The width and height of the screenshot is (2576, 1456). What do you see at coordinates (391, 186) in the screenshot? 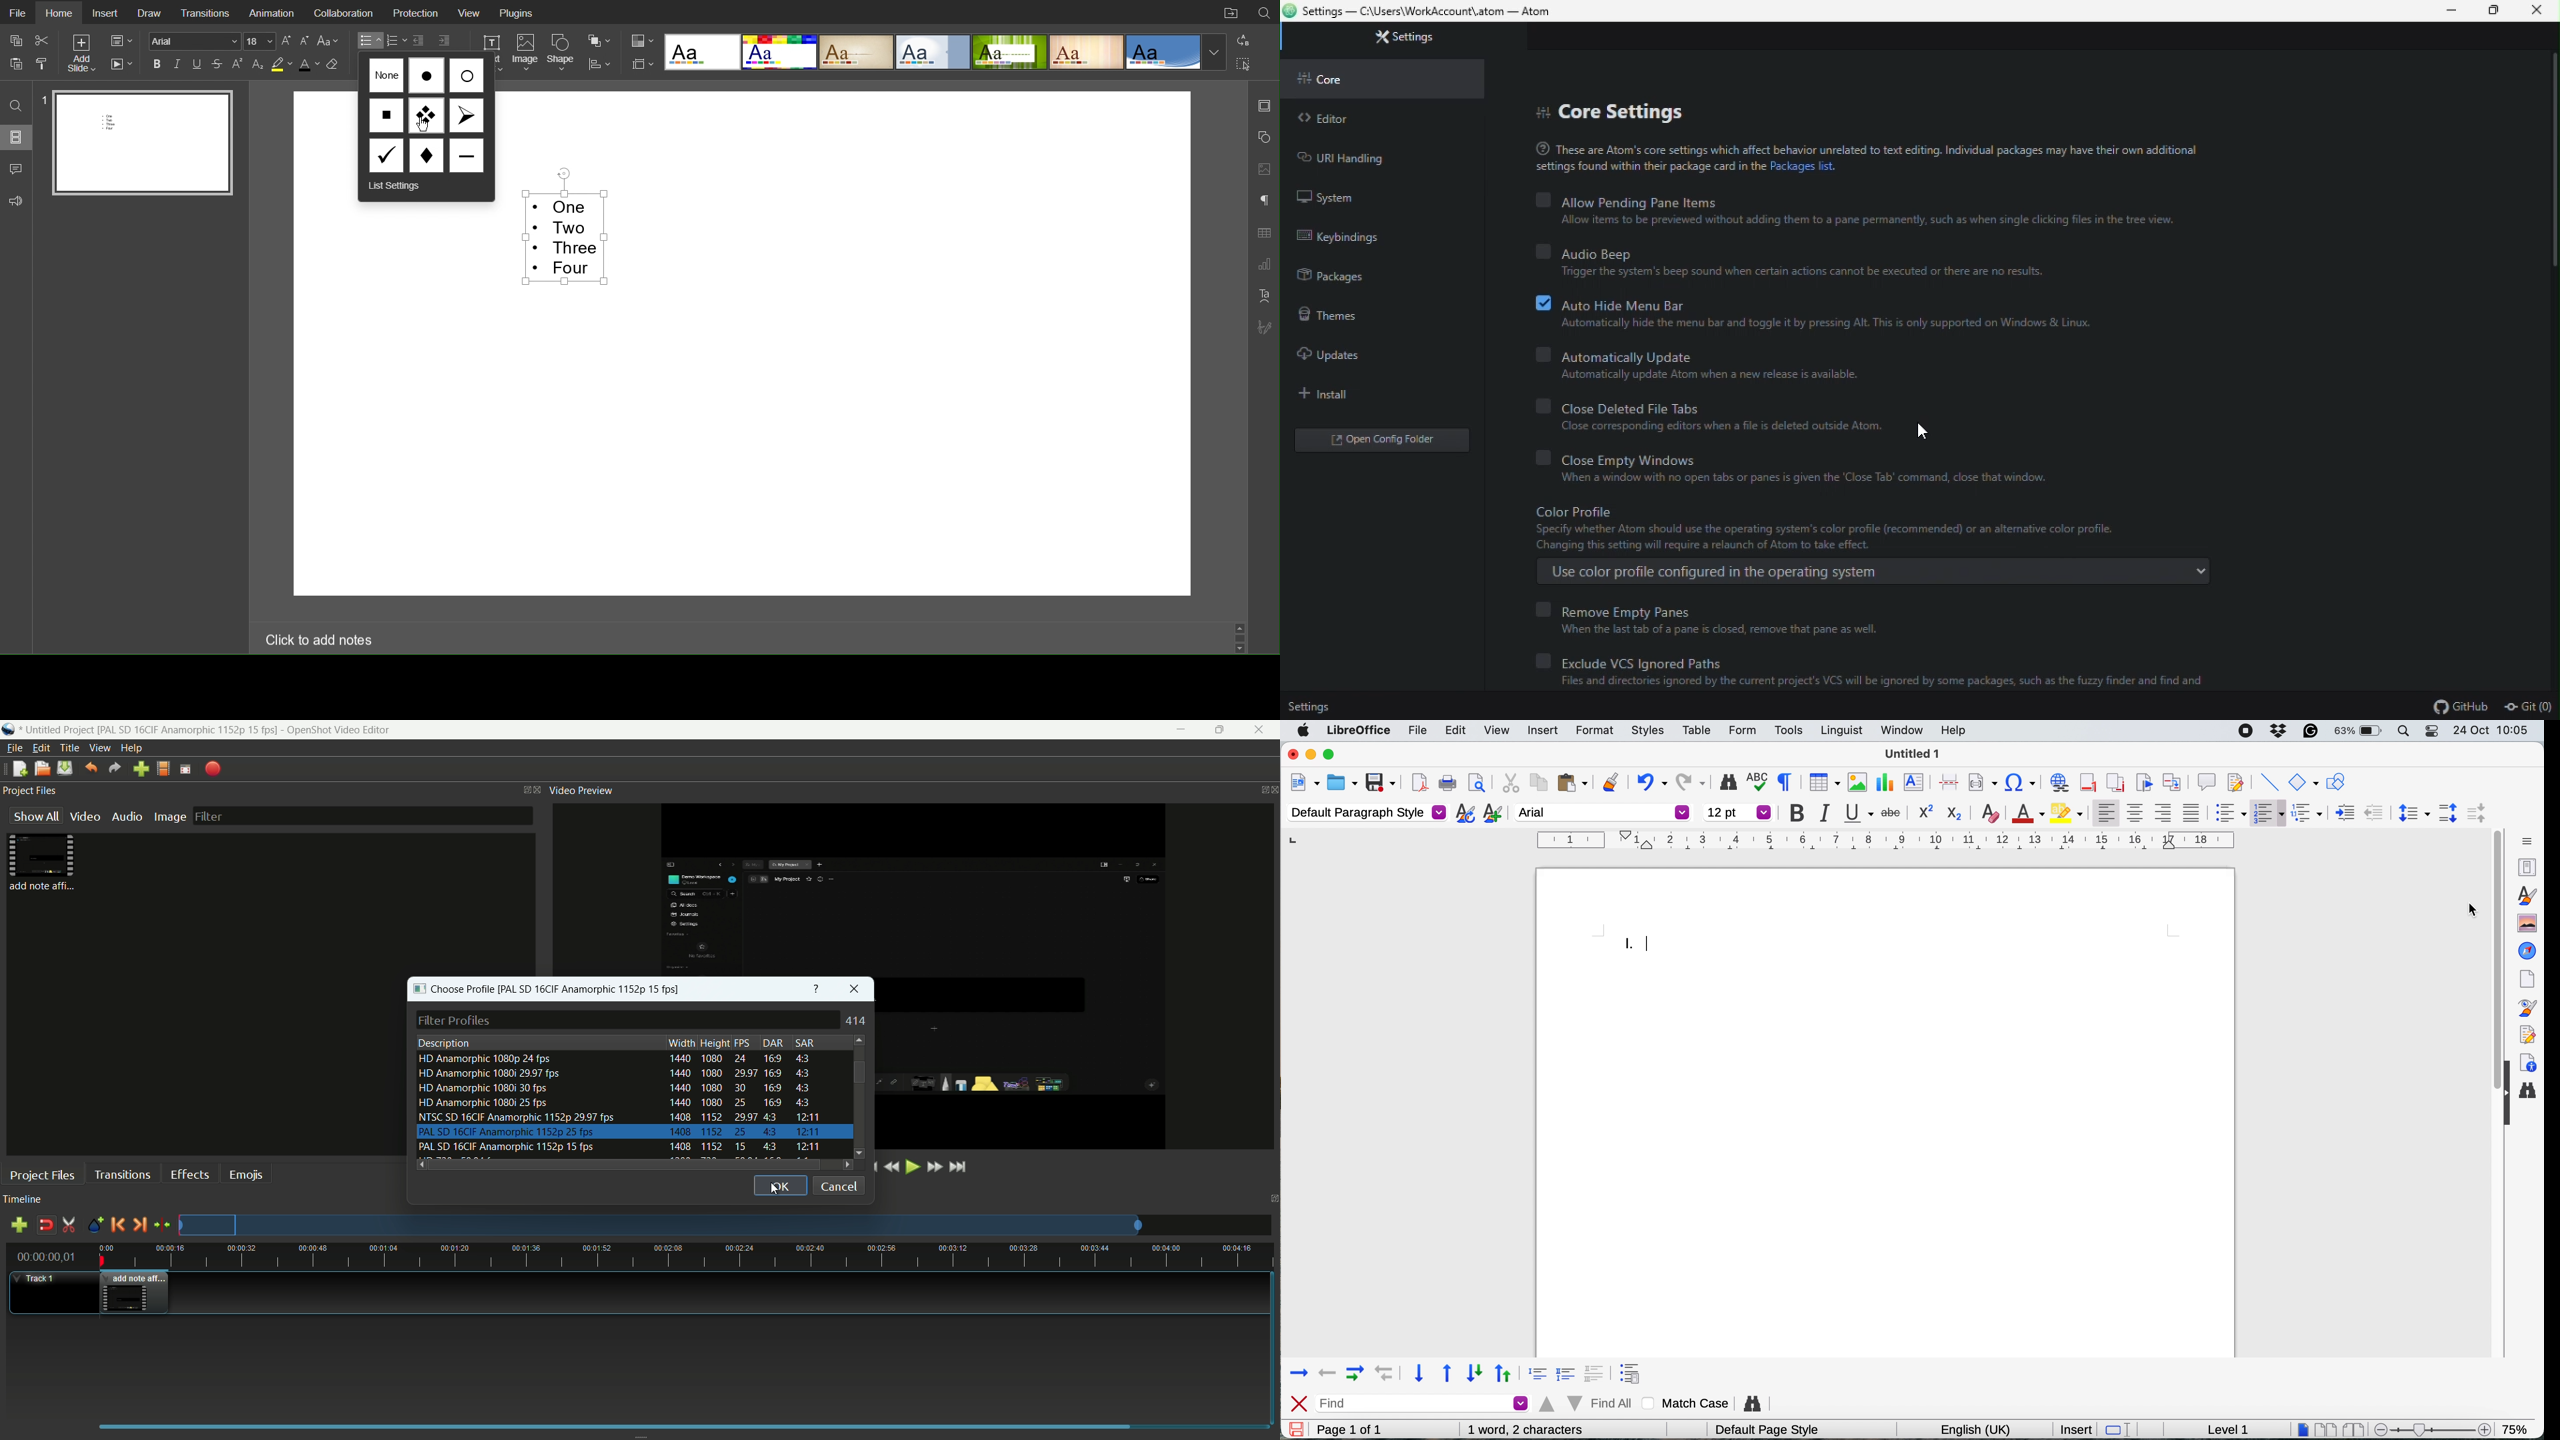
I see `List Settings` at bounding box center [391, 186].